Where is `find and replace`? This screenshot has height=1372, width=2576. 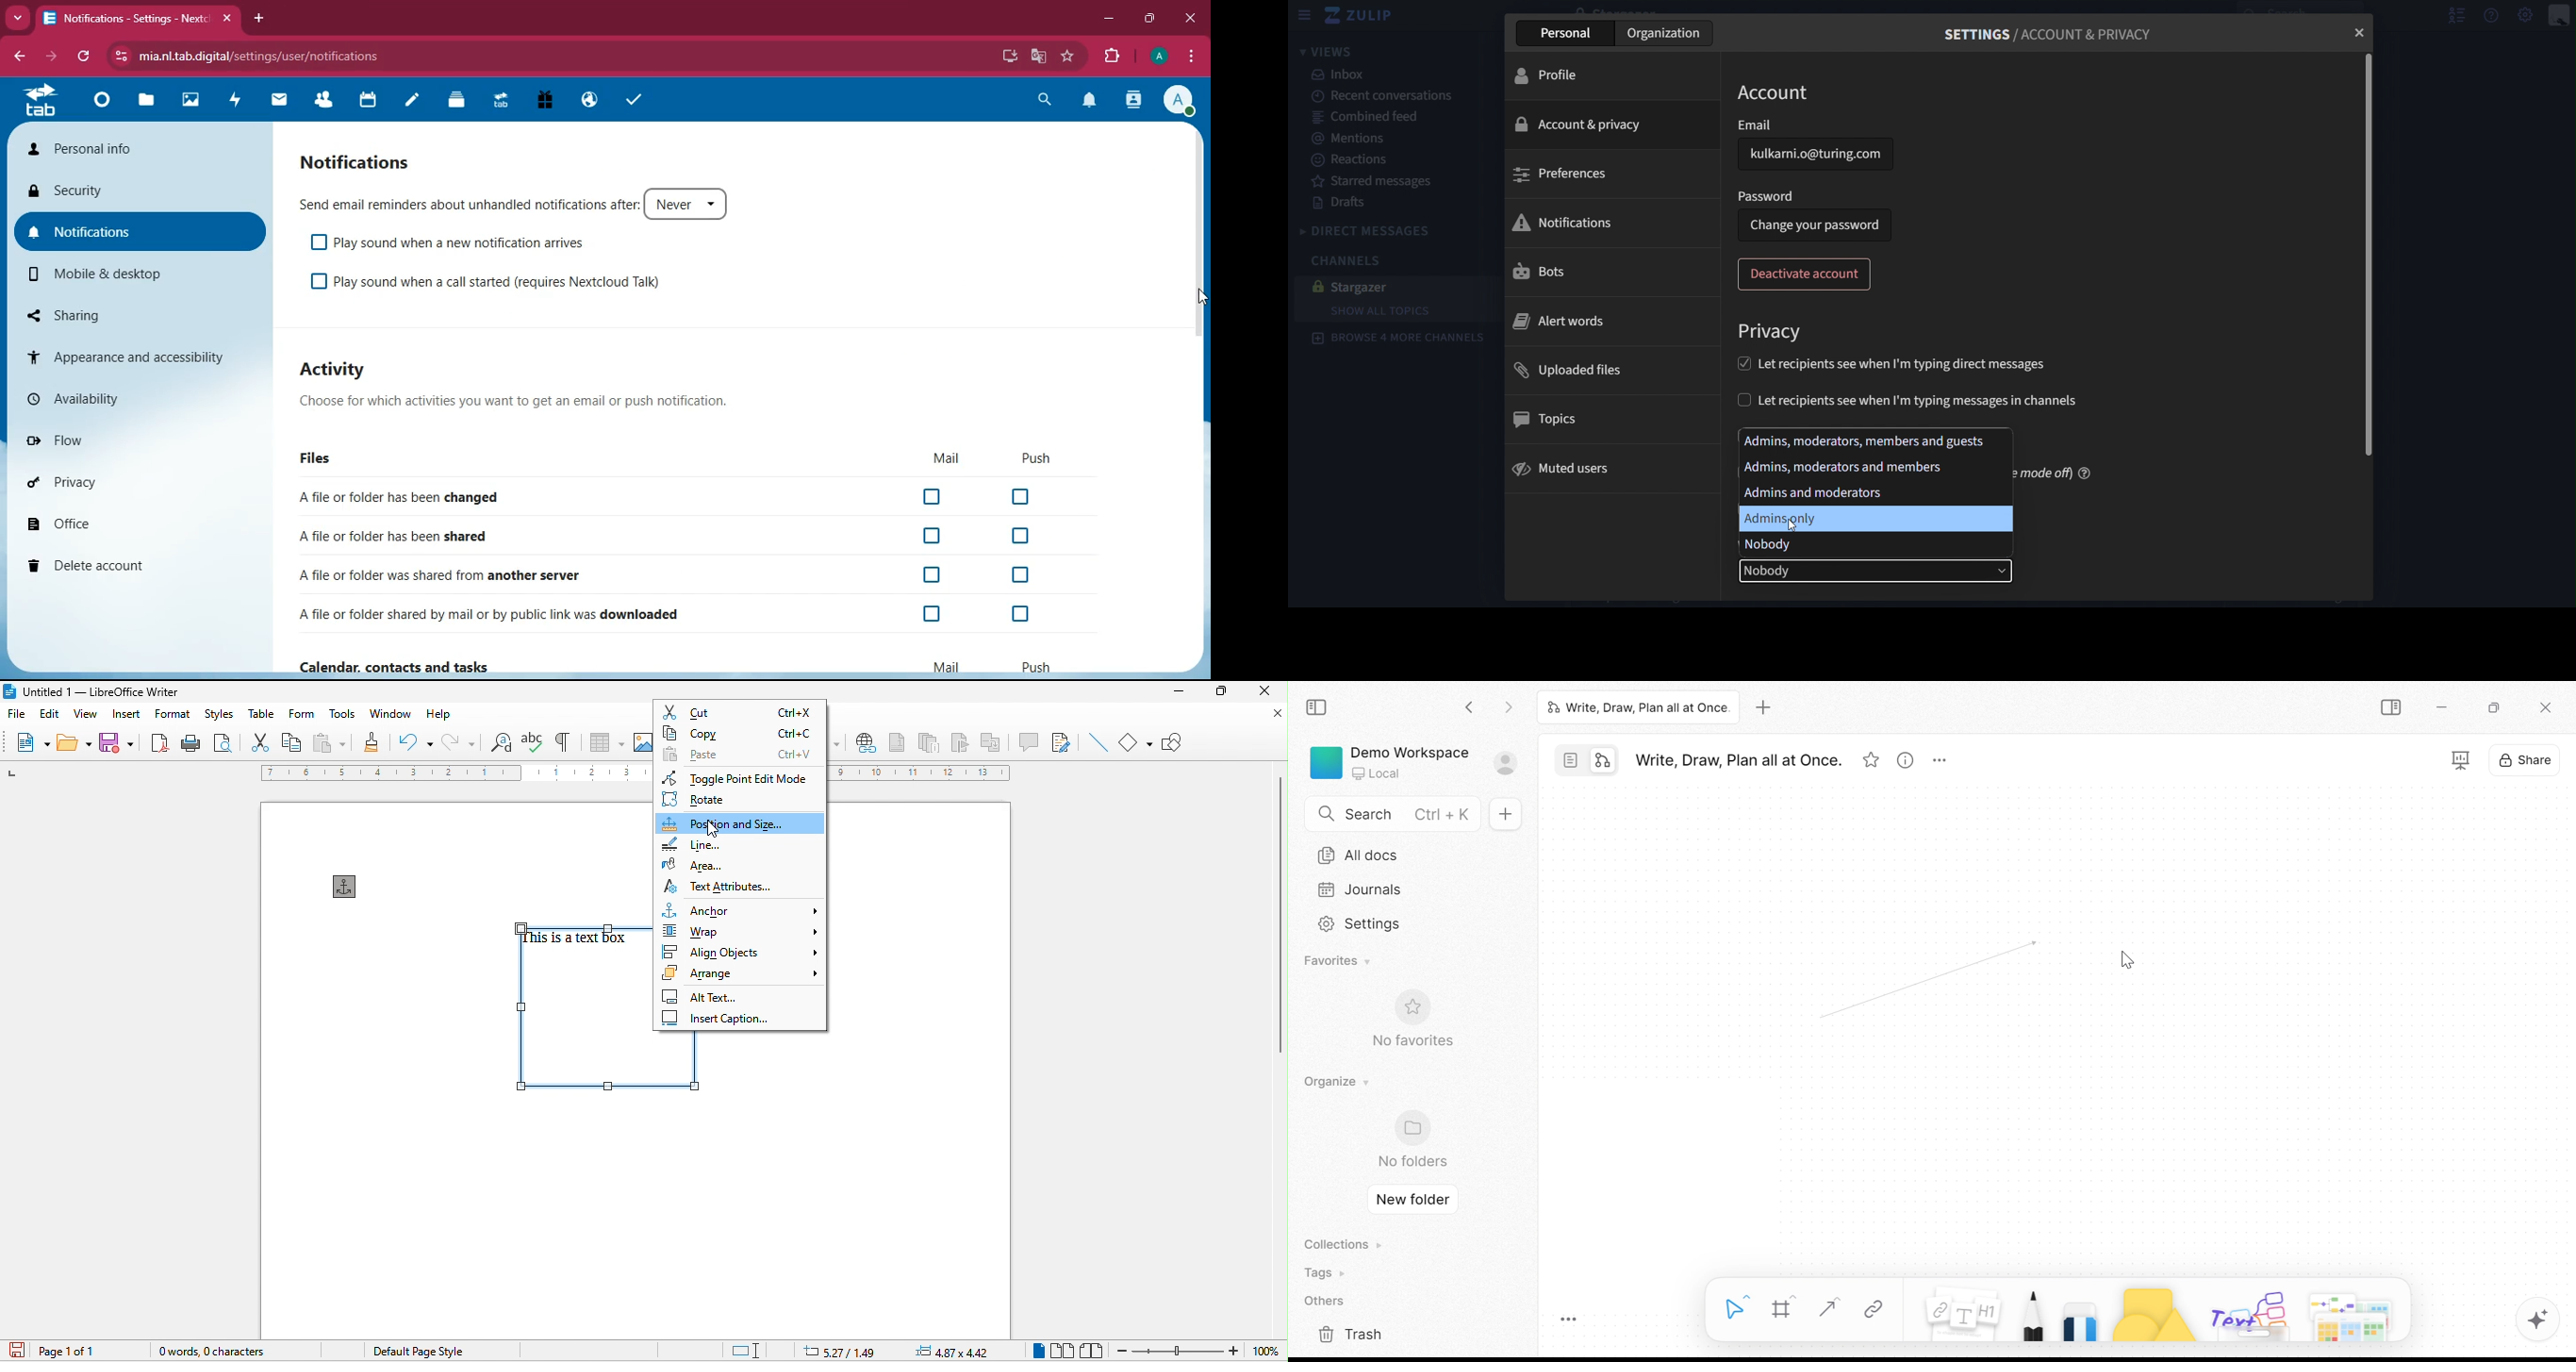 find and replace is located at coordinates (502, 742).